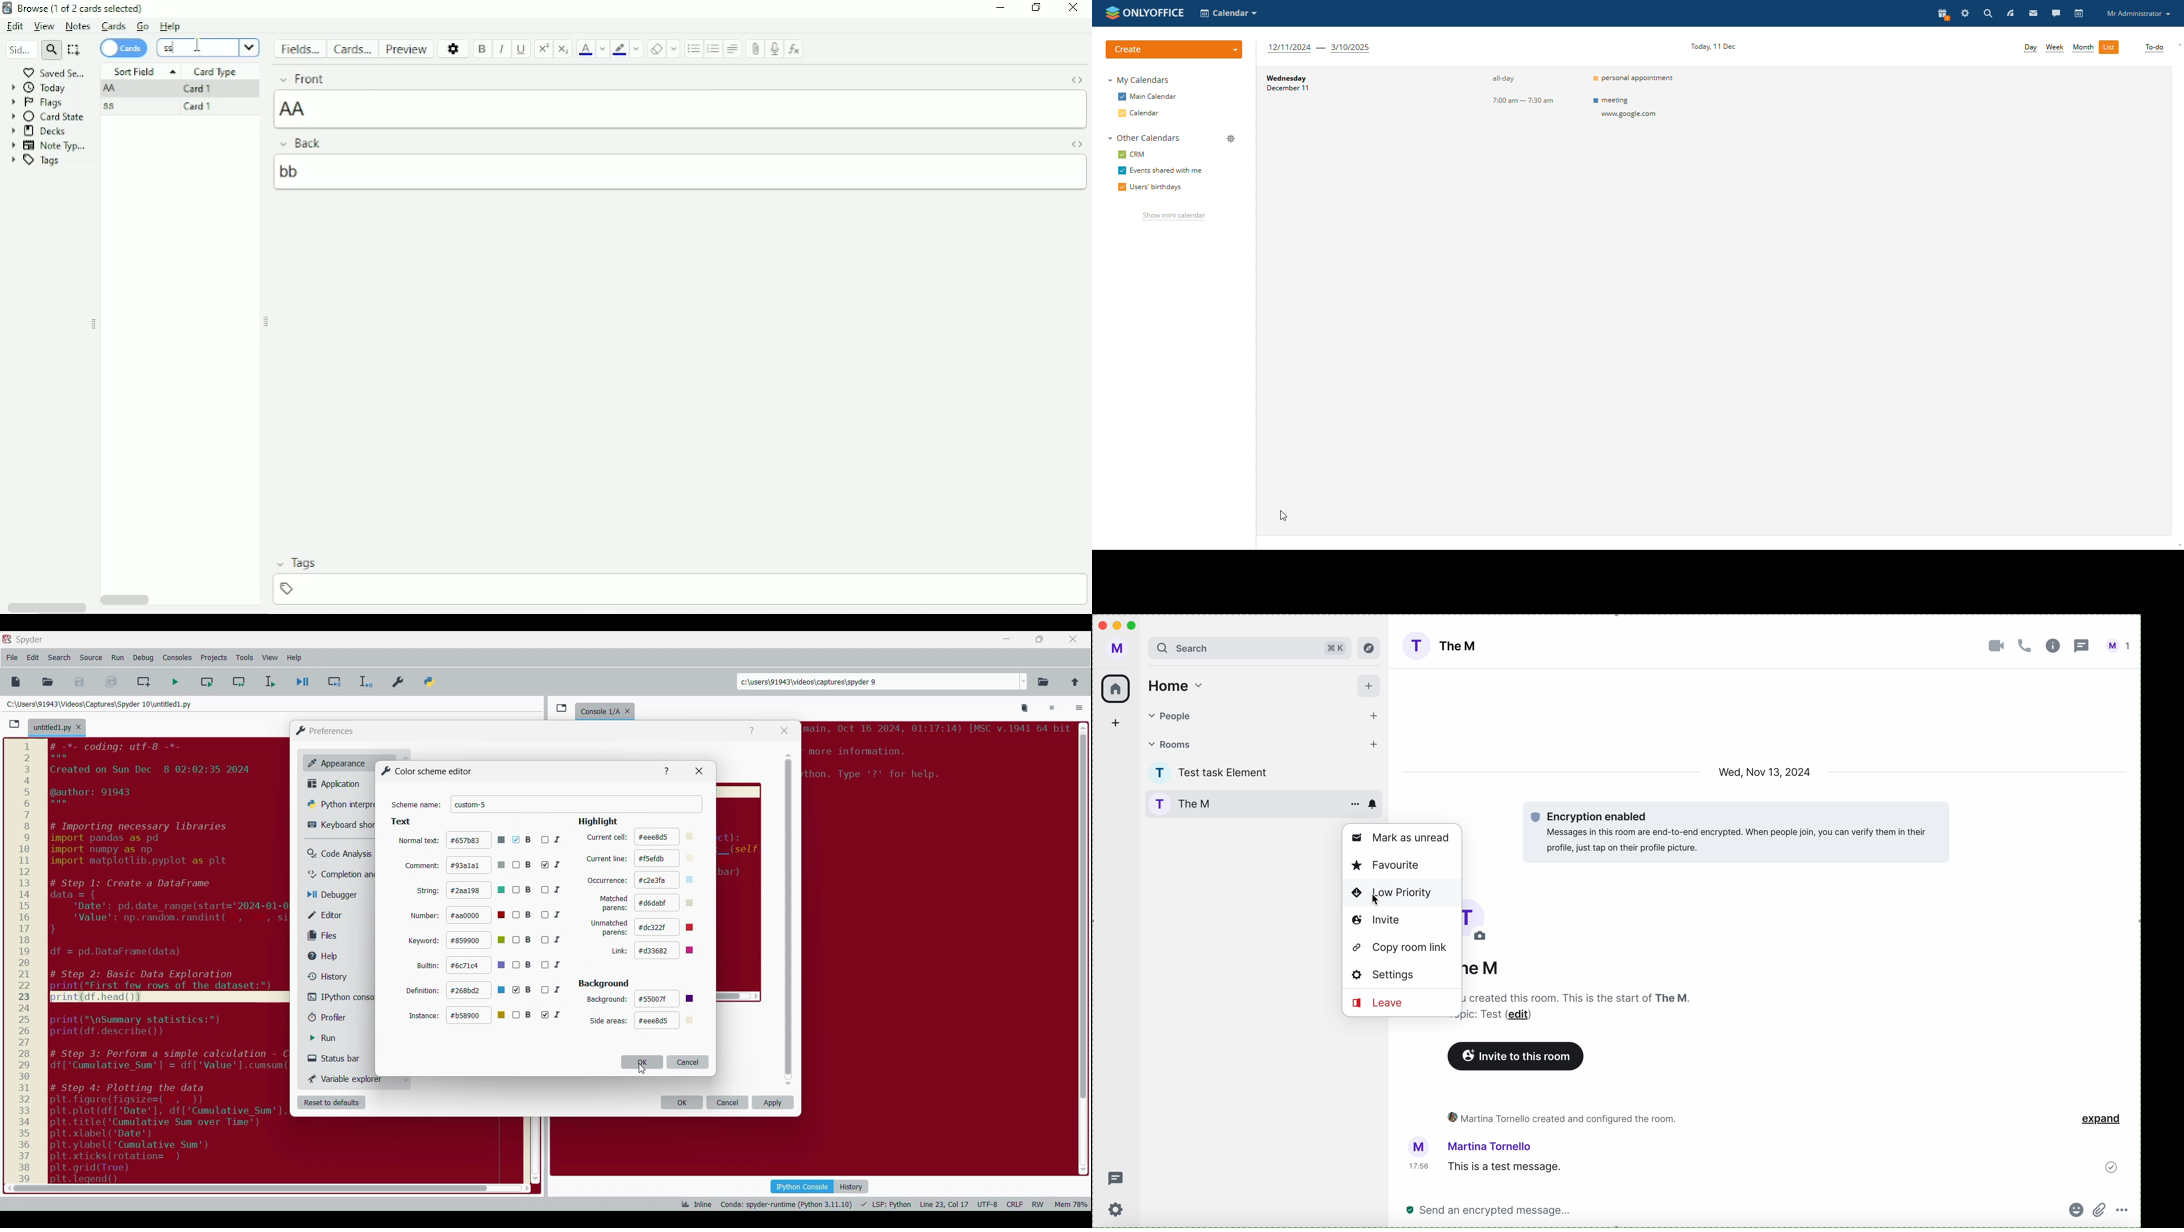 The height and width of the screenshot is (1232, 2184). What do you see at coordinates (1768, 1166) in the screenshot?
I see `this is a test message sended` at bounding box center [1768, 1166].